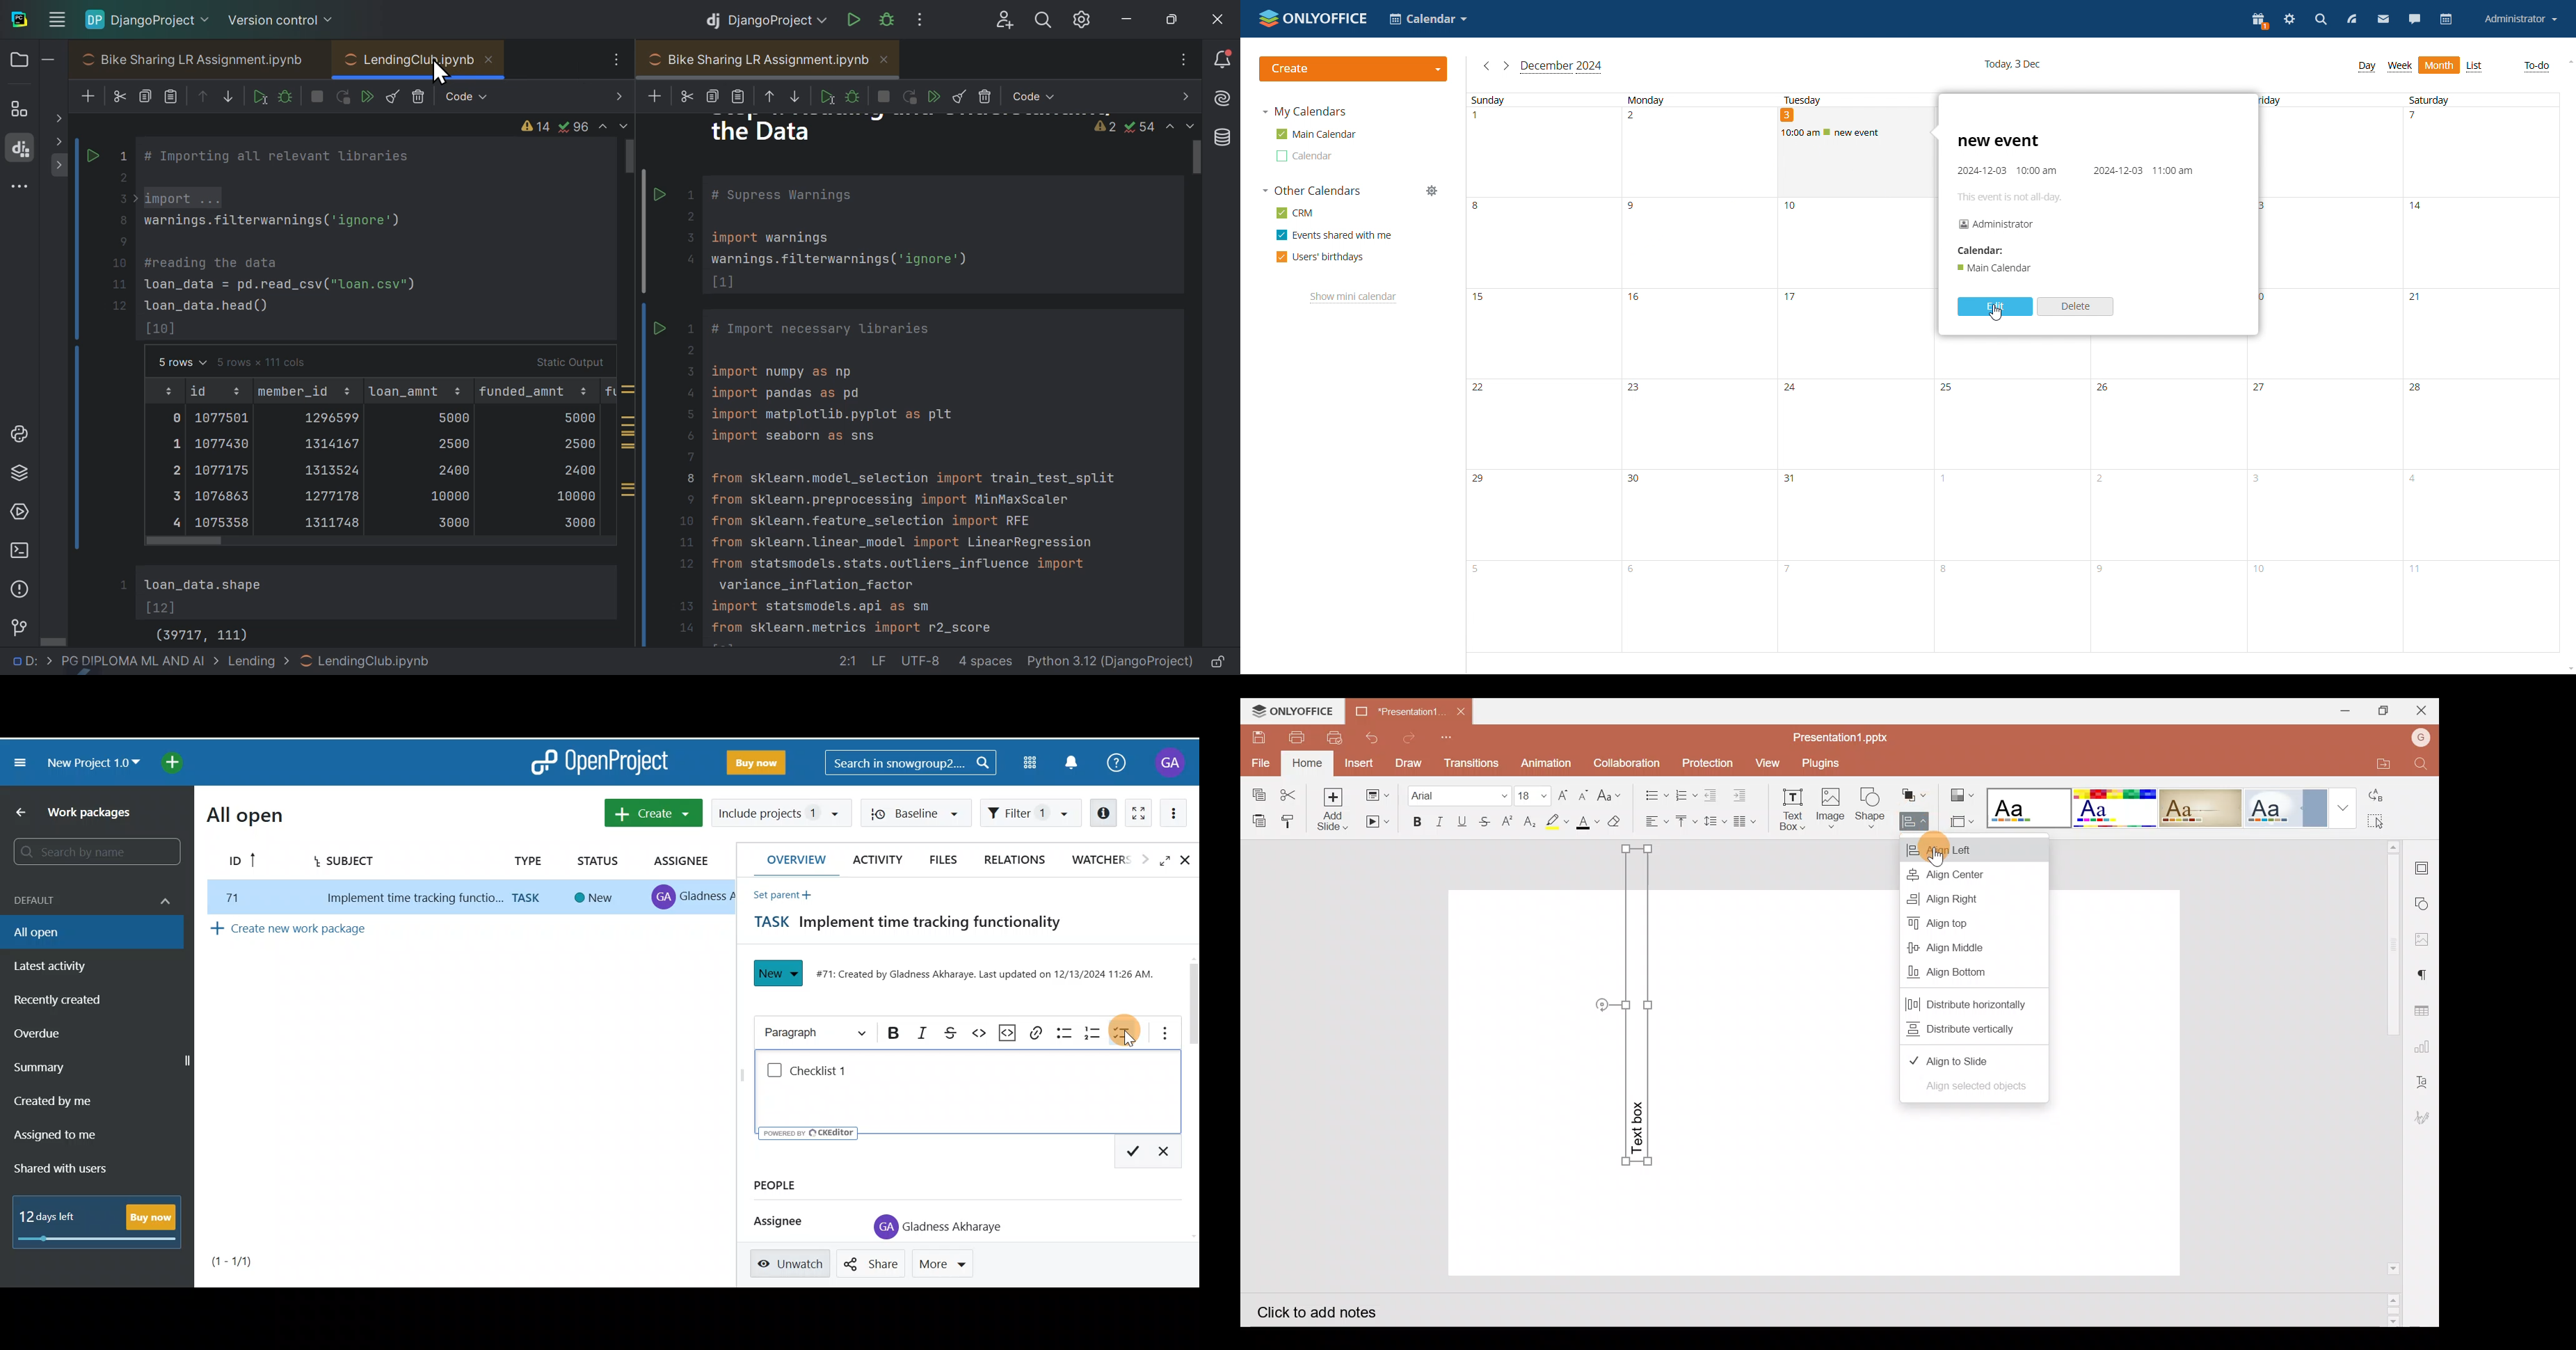 The image size is (2576, 1372). I want to click on Created by me, so click(70, 1096).